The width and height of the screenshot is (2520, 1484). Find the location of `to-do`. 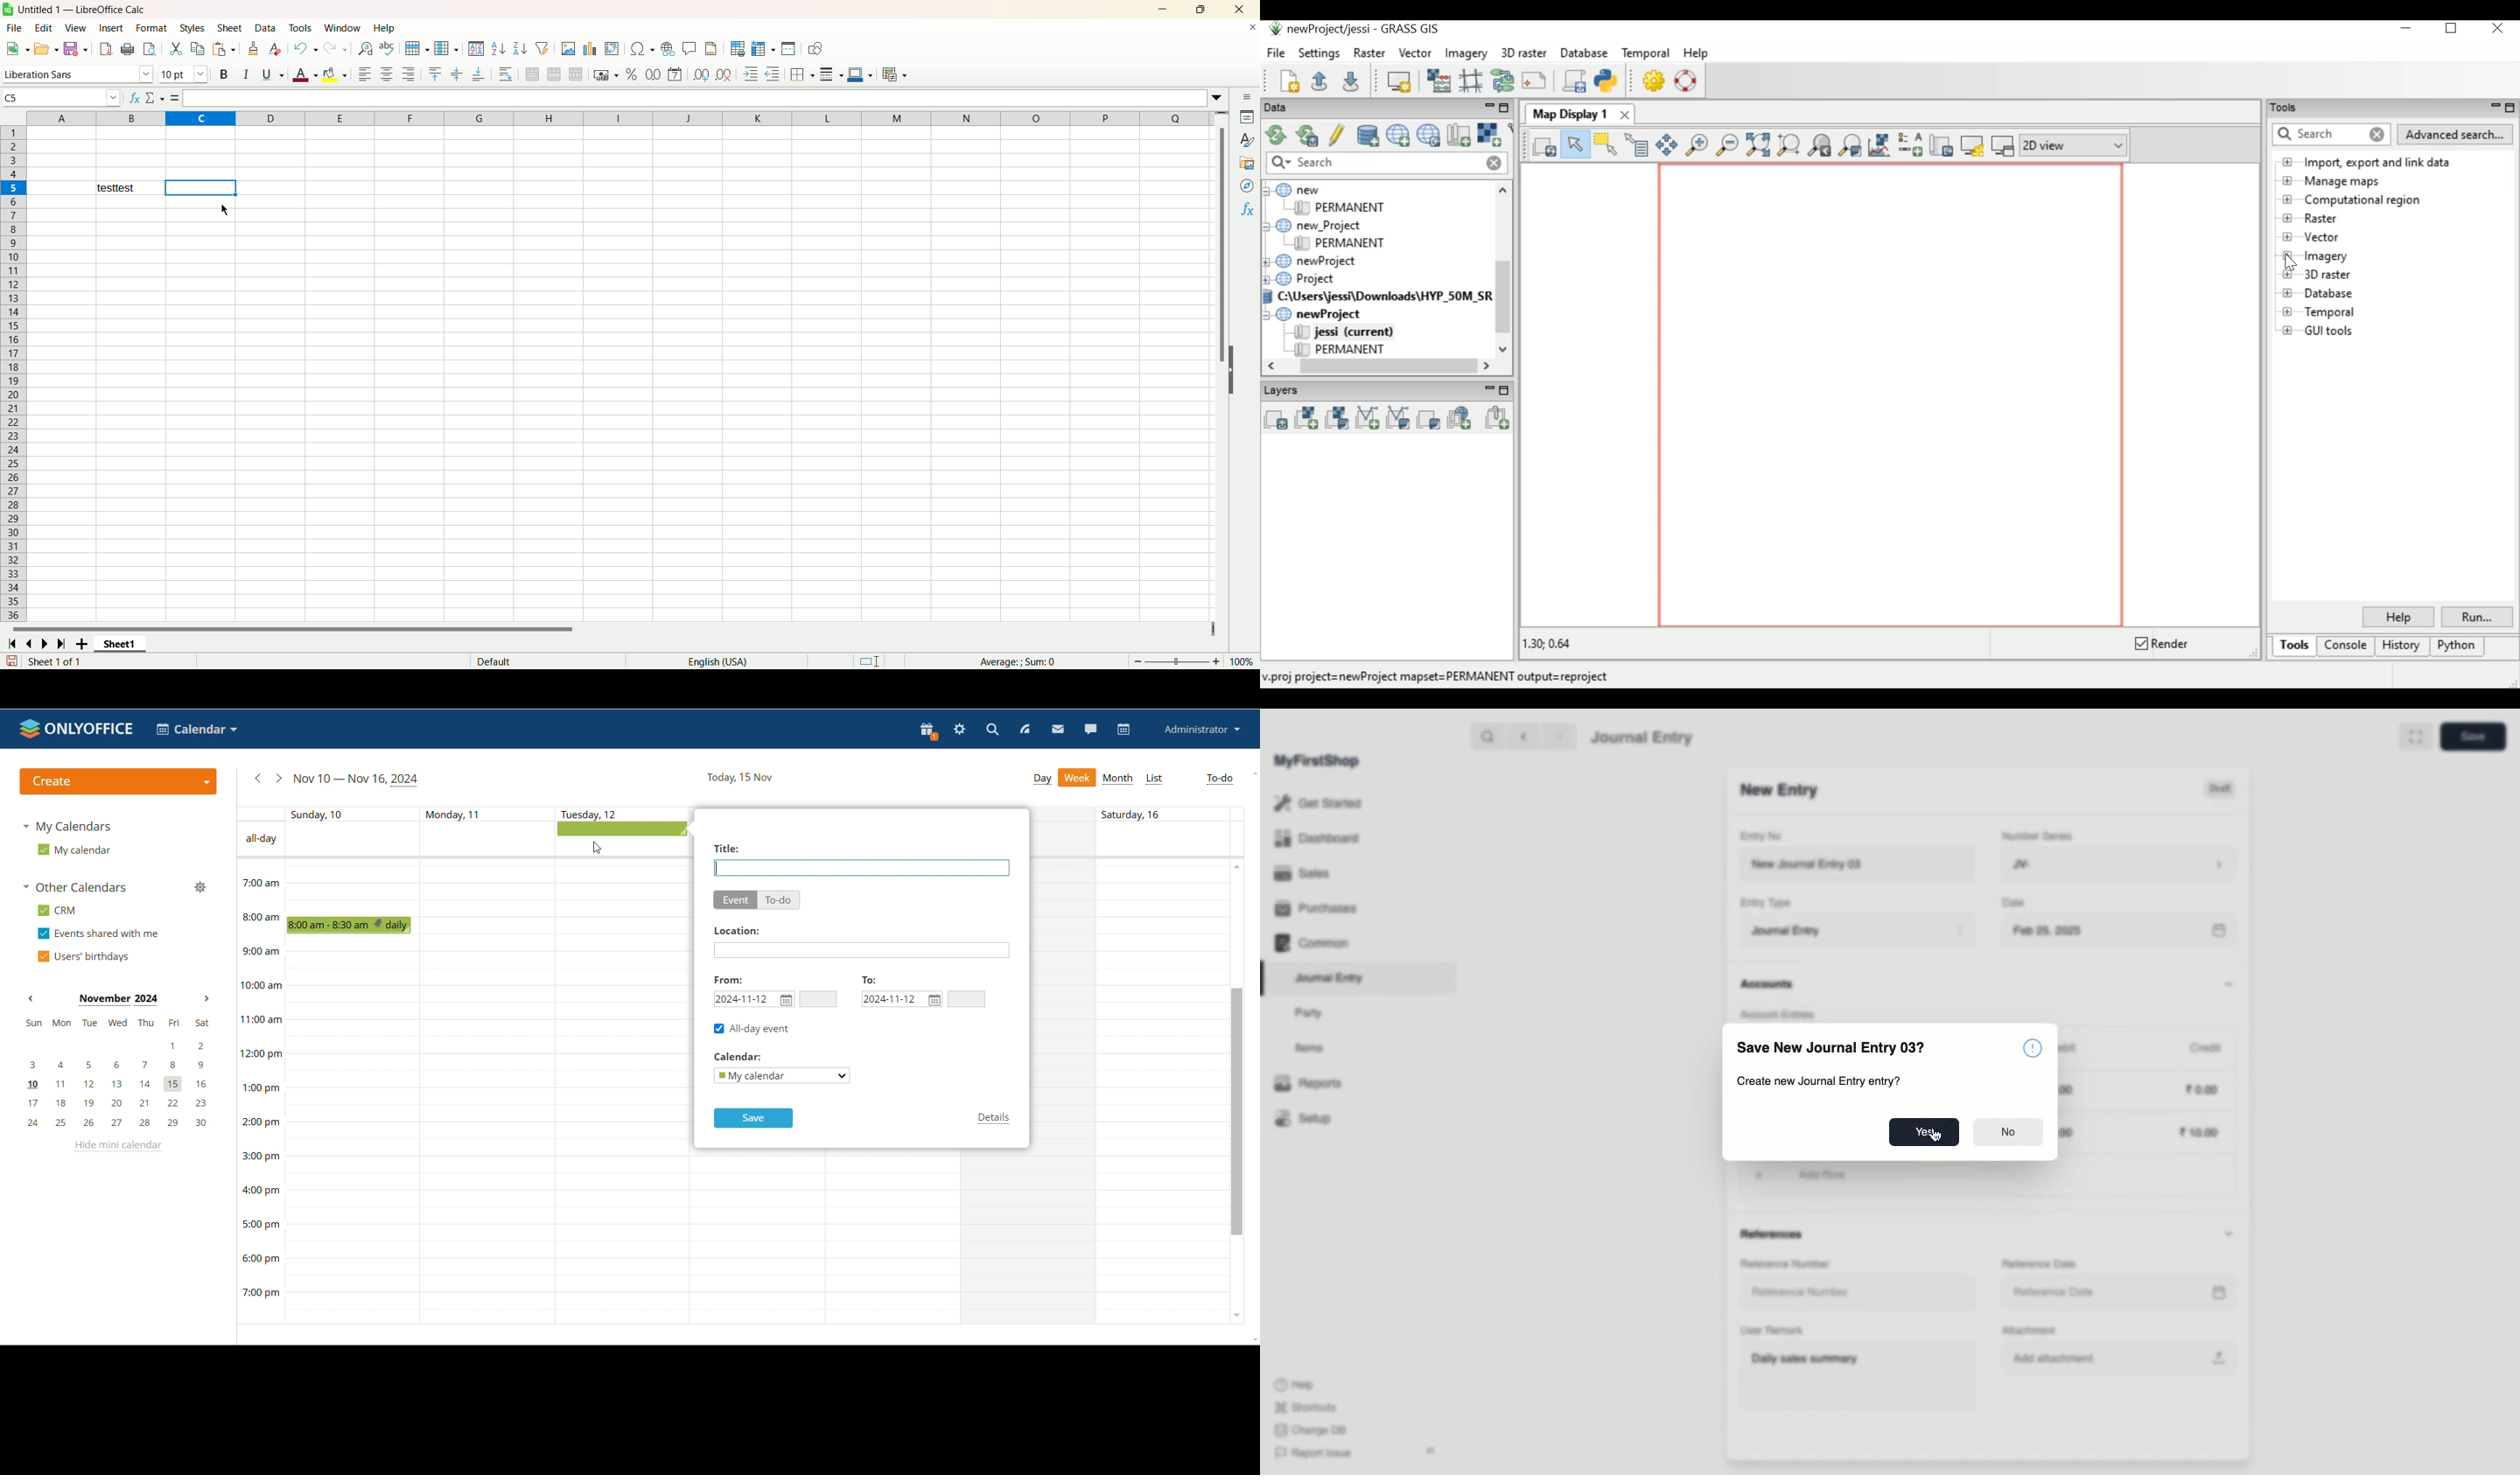

to-do is located at coordinates (1220, 779).